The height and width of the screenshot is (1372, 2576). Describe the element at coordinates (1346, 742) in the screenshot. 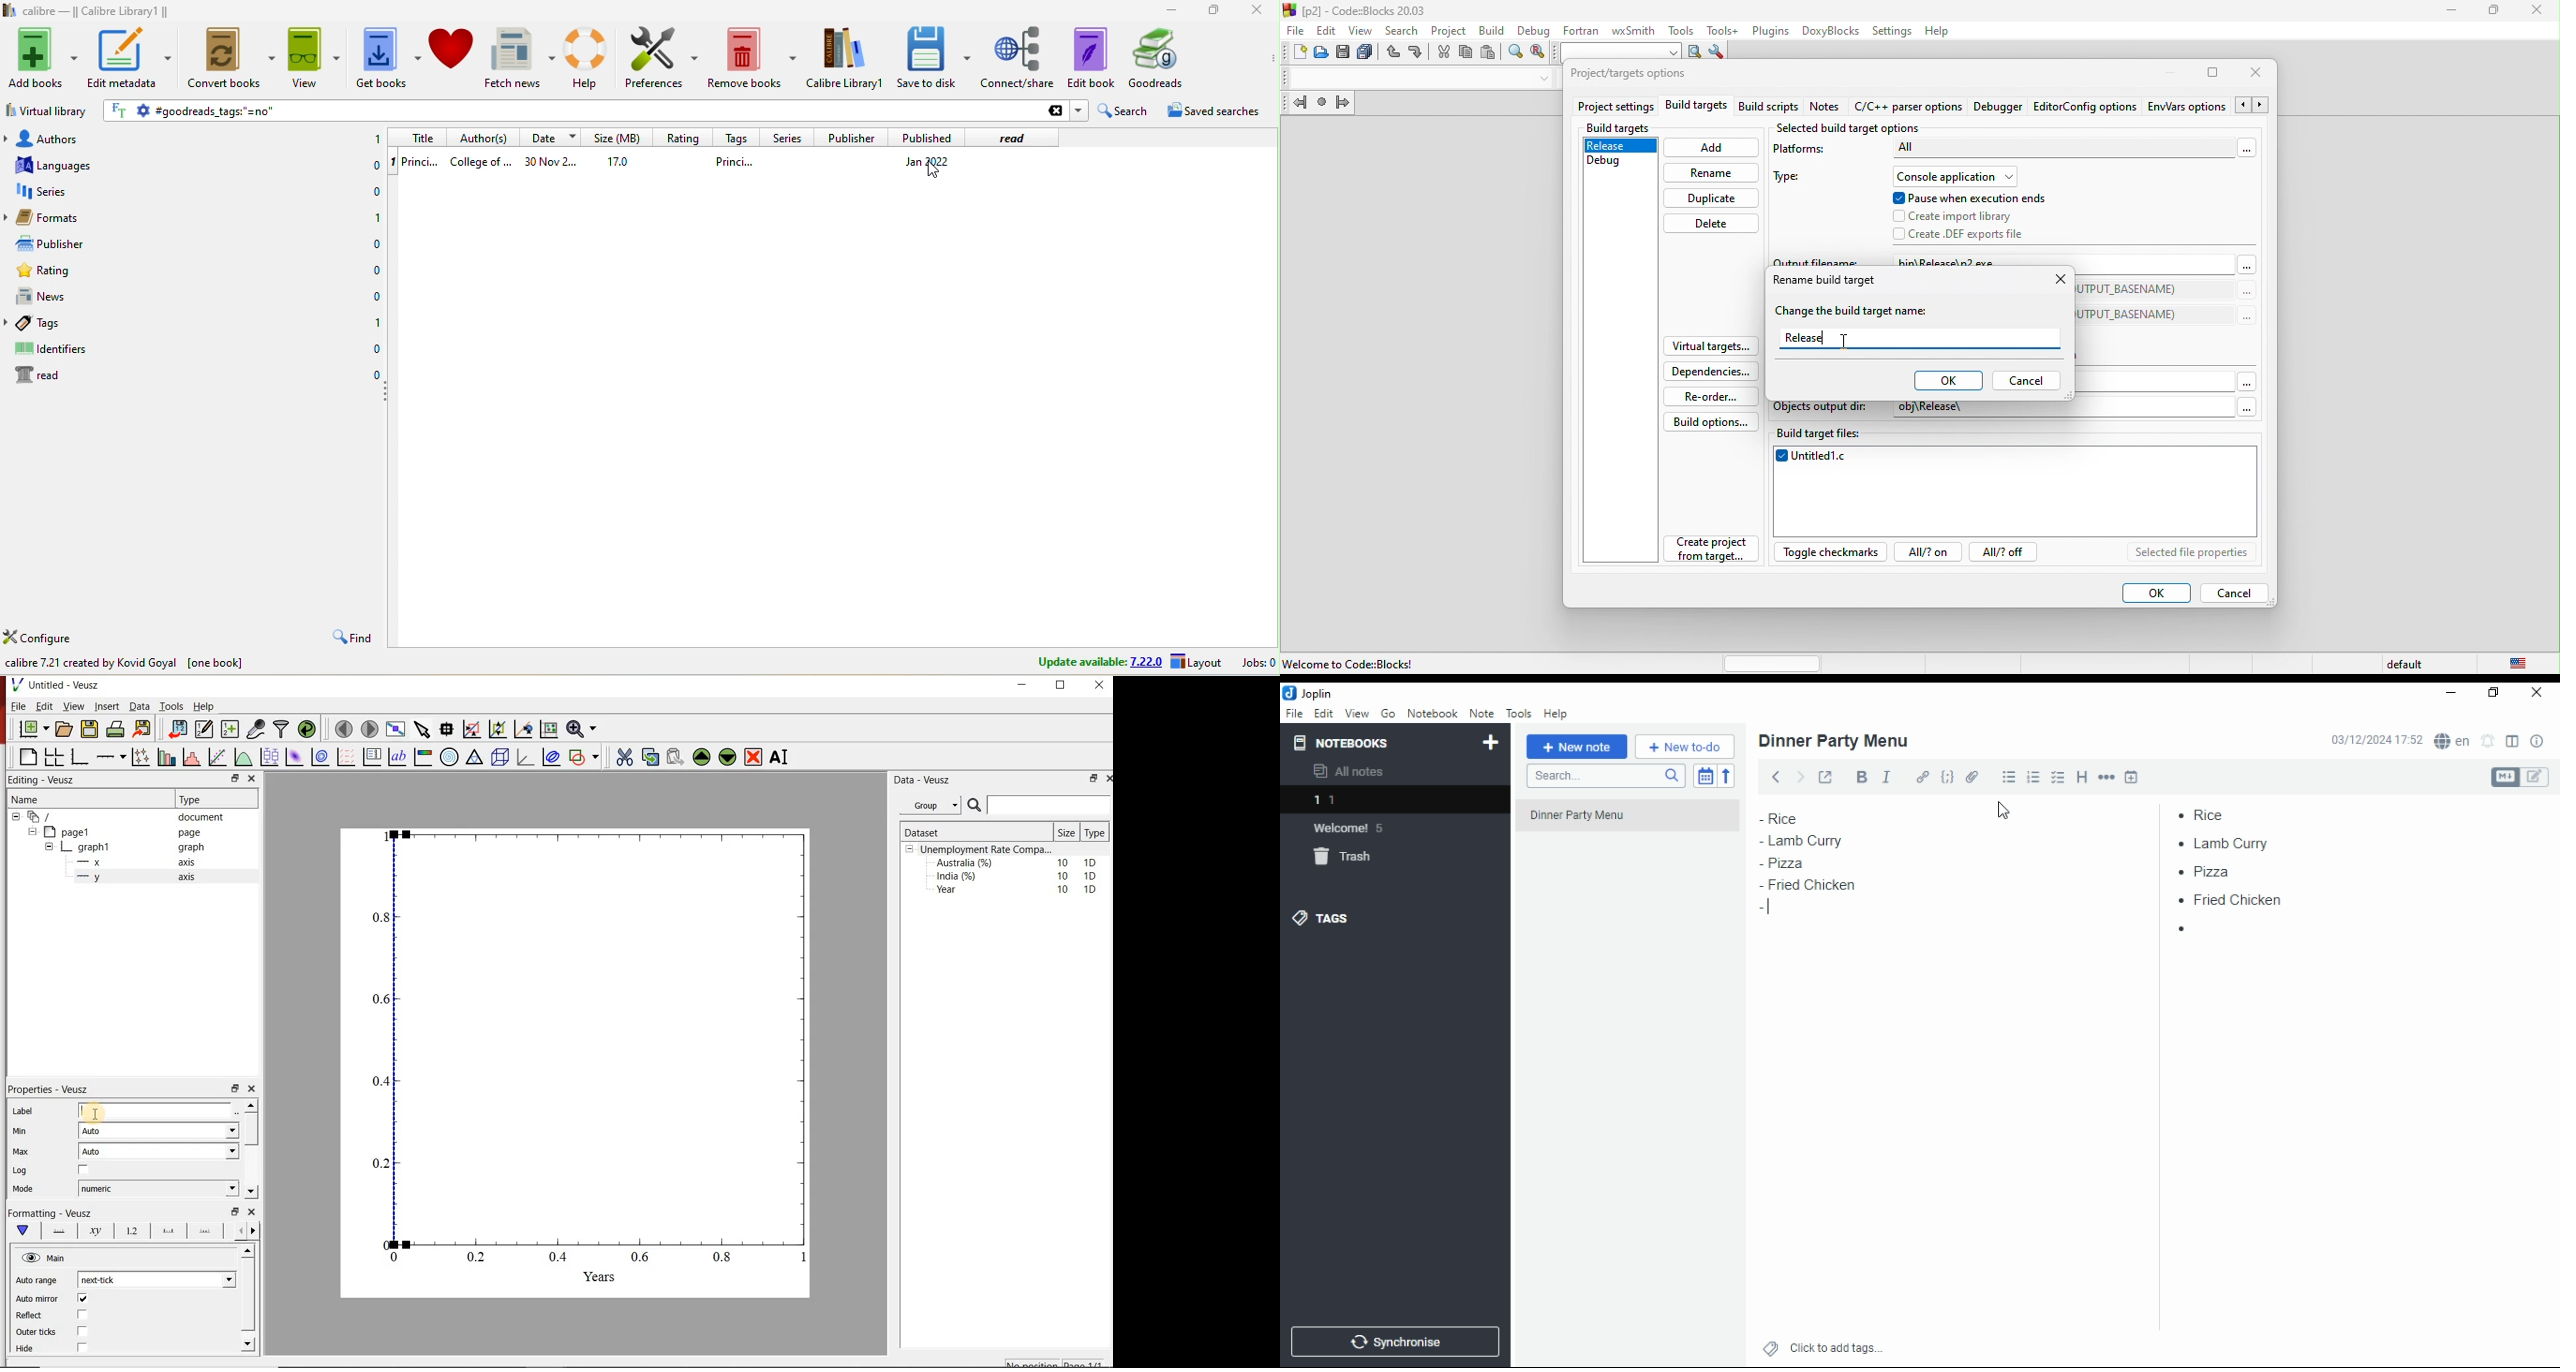

I see `notebooks` at that location.